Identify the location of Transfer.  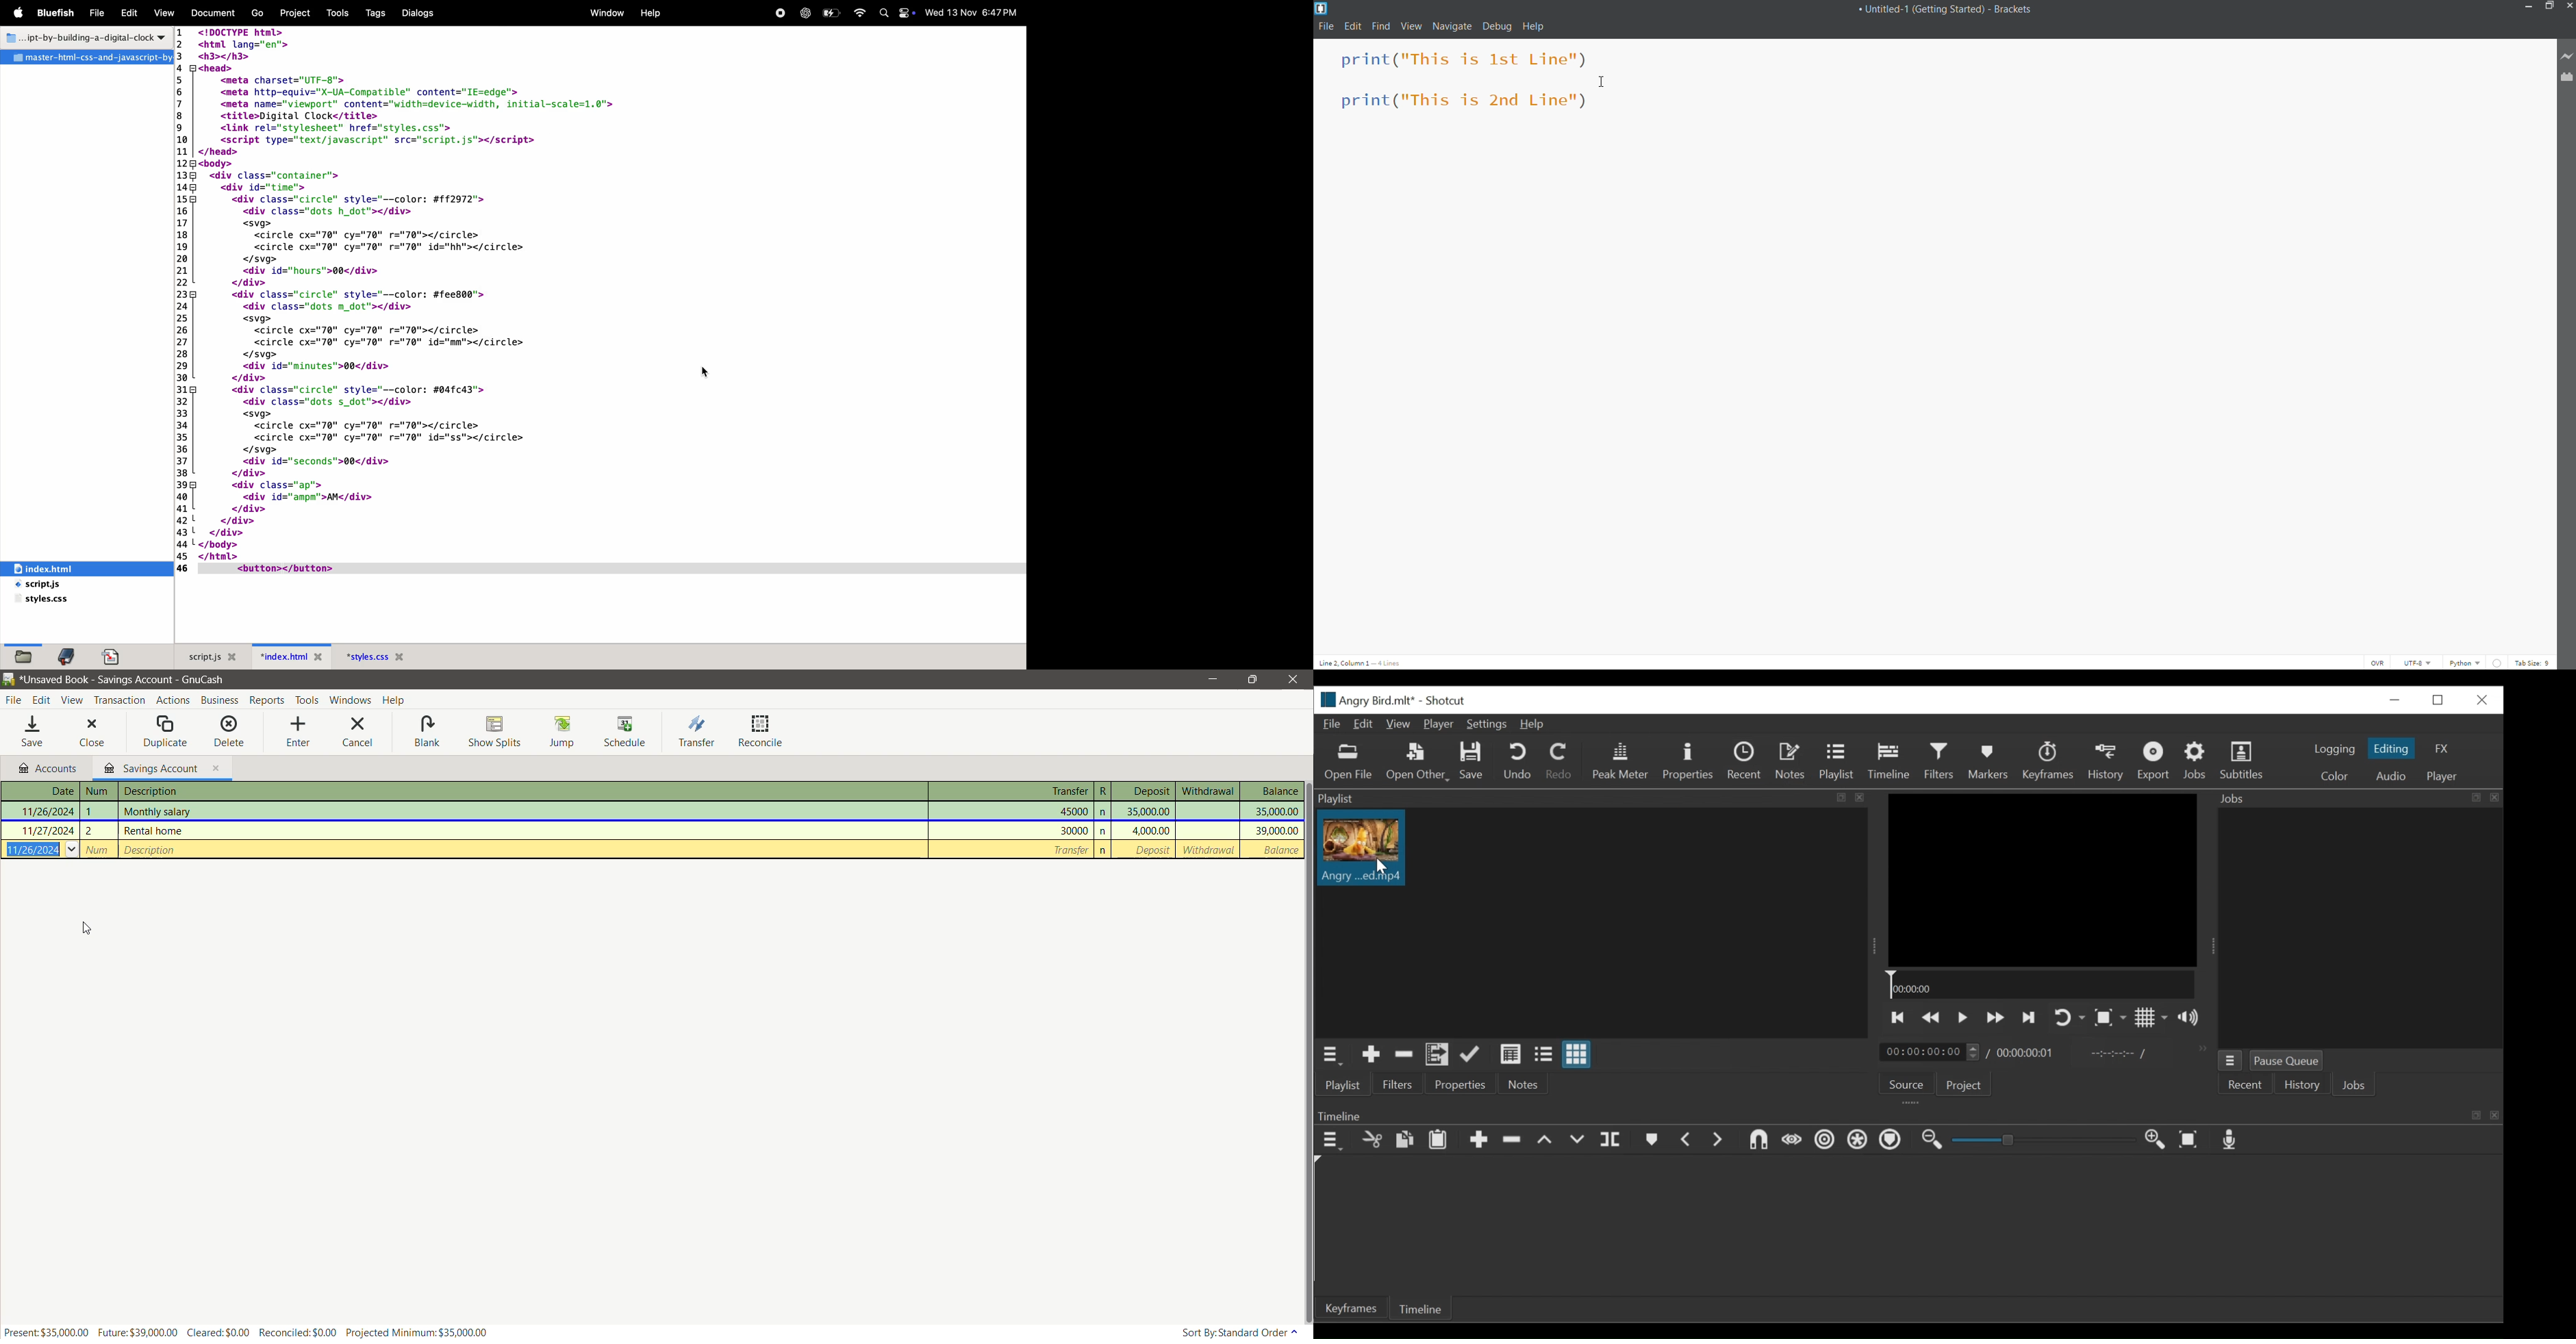
(699, 732).